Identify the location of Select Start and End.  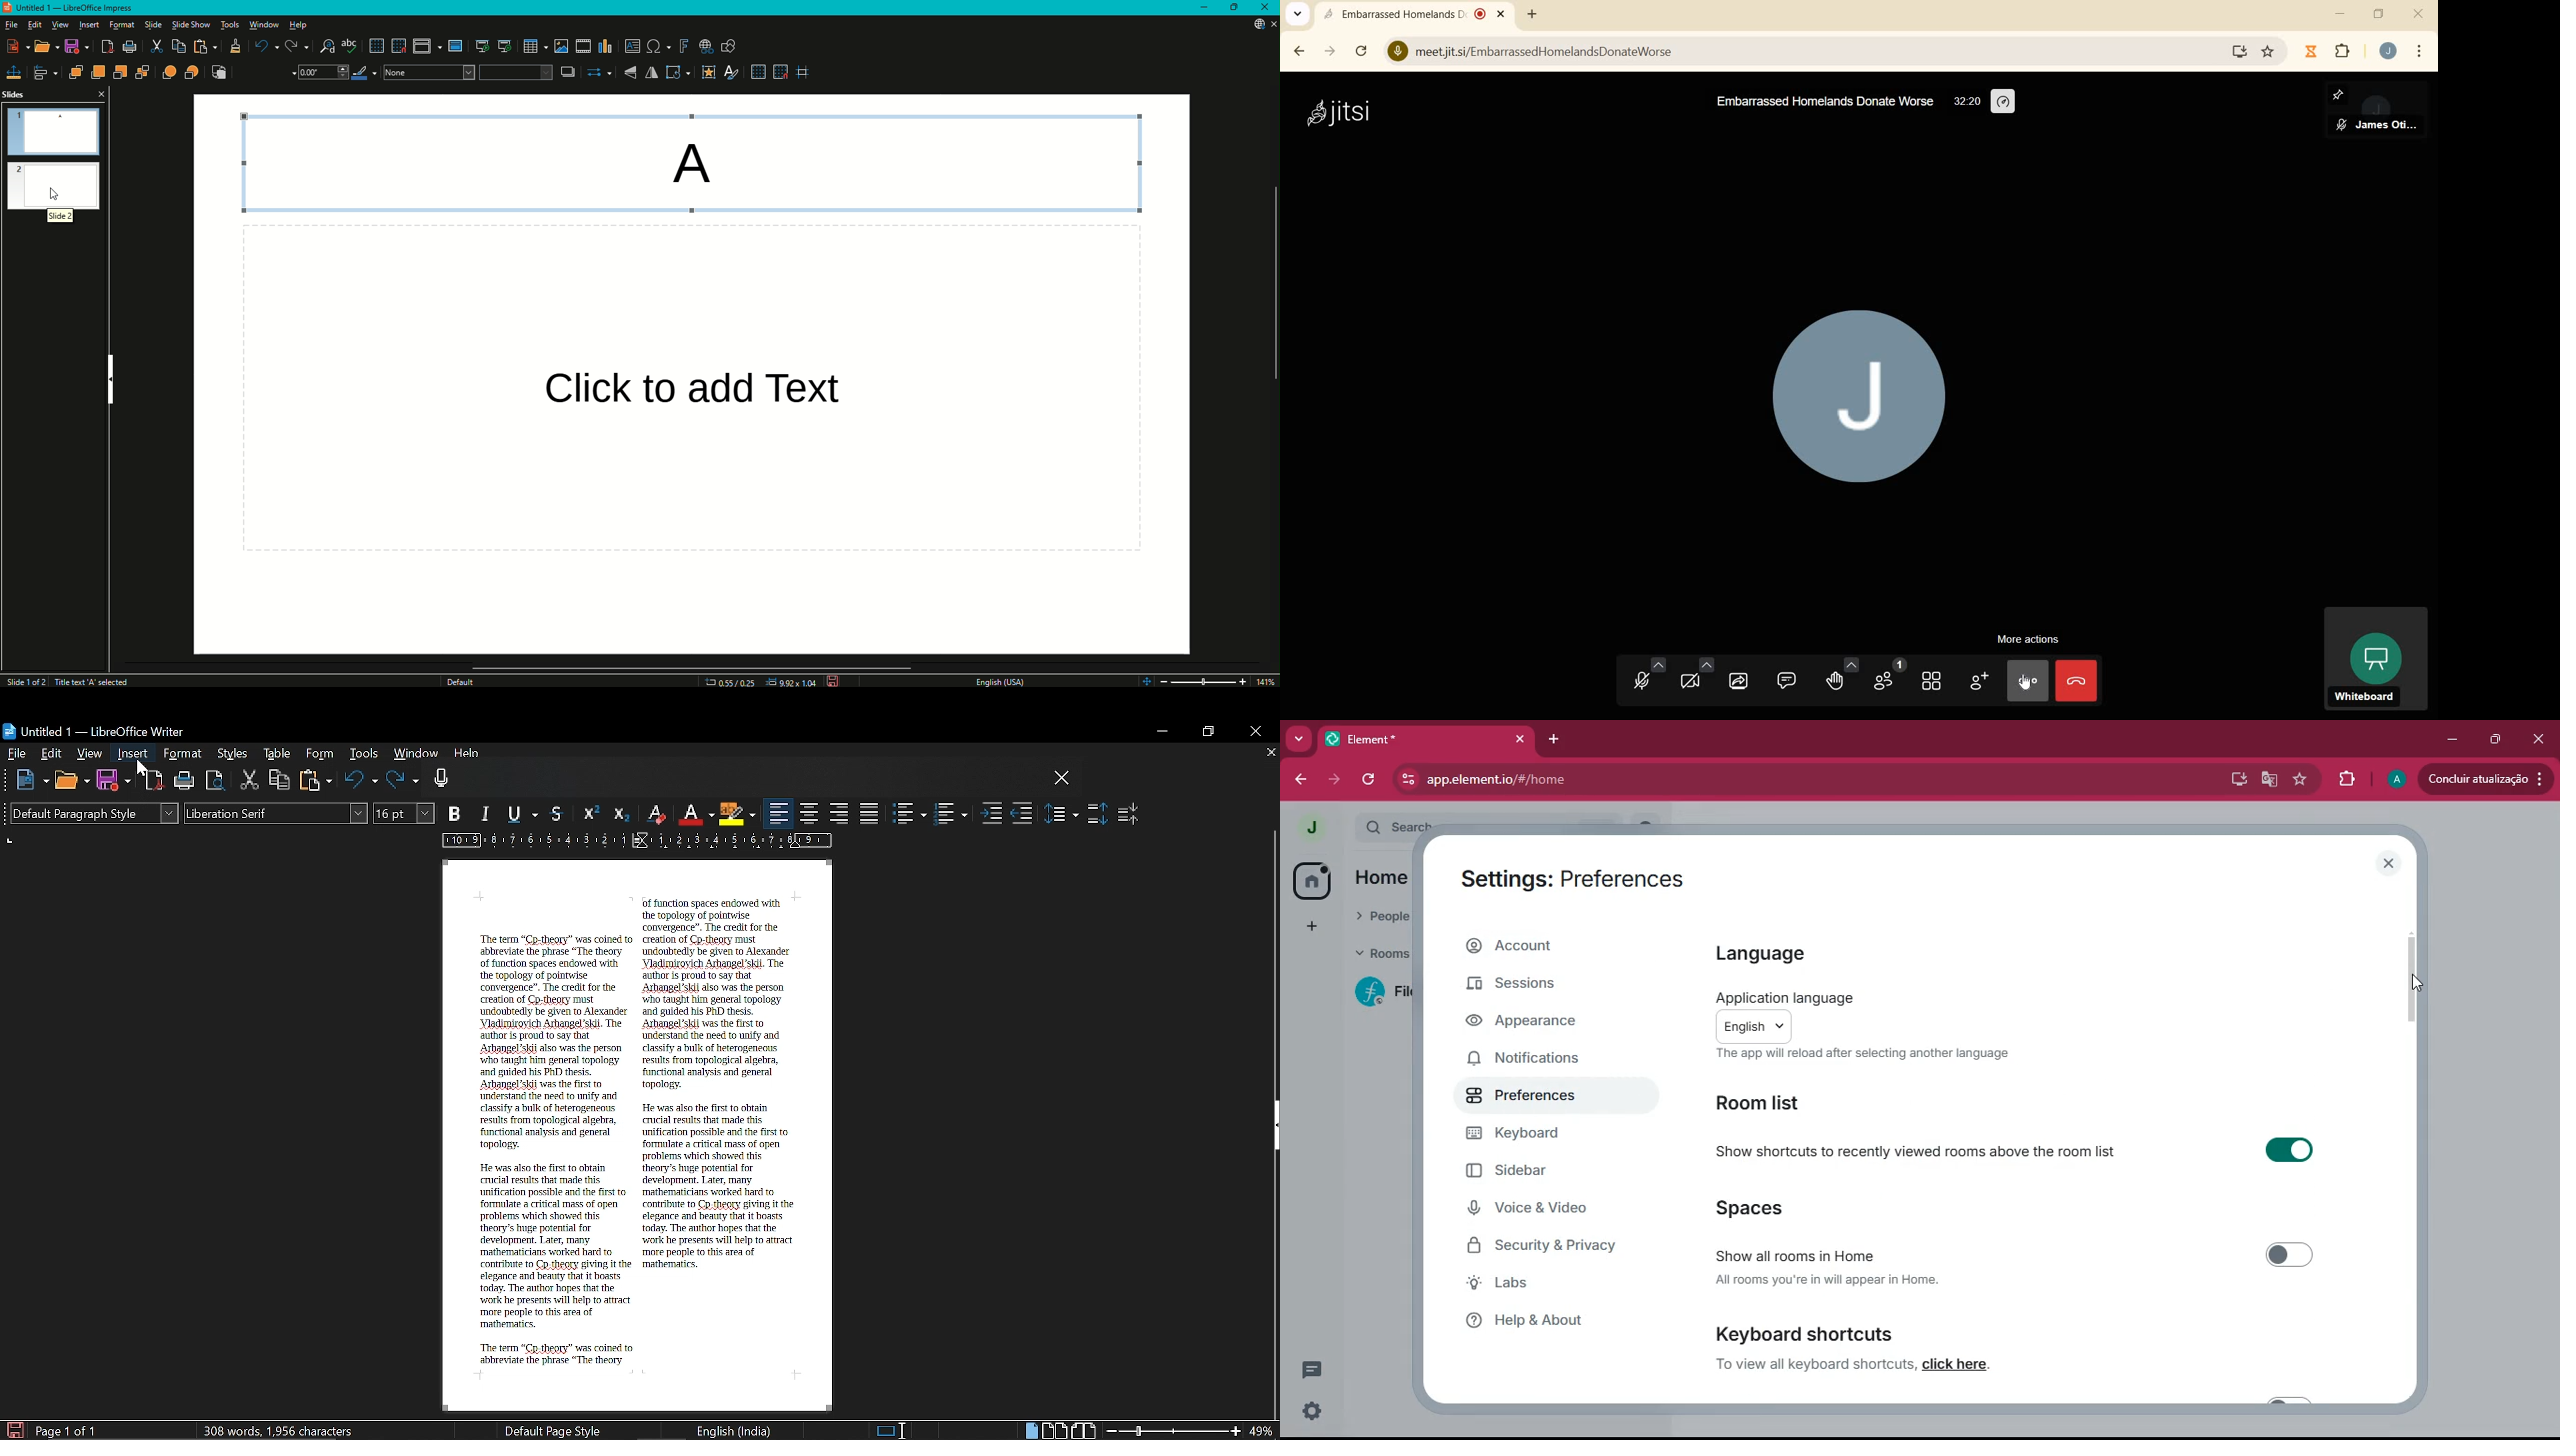
(599, 74).